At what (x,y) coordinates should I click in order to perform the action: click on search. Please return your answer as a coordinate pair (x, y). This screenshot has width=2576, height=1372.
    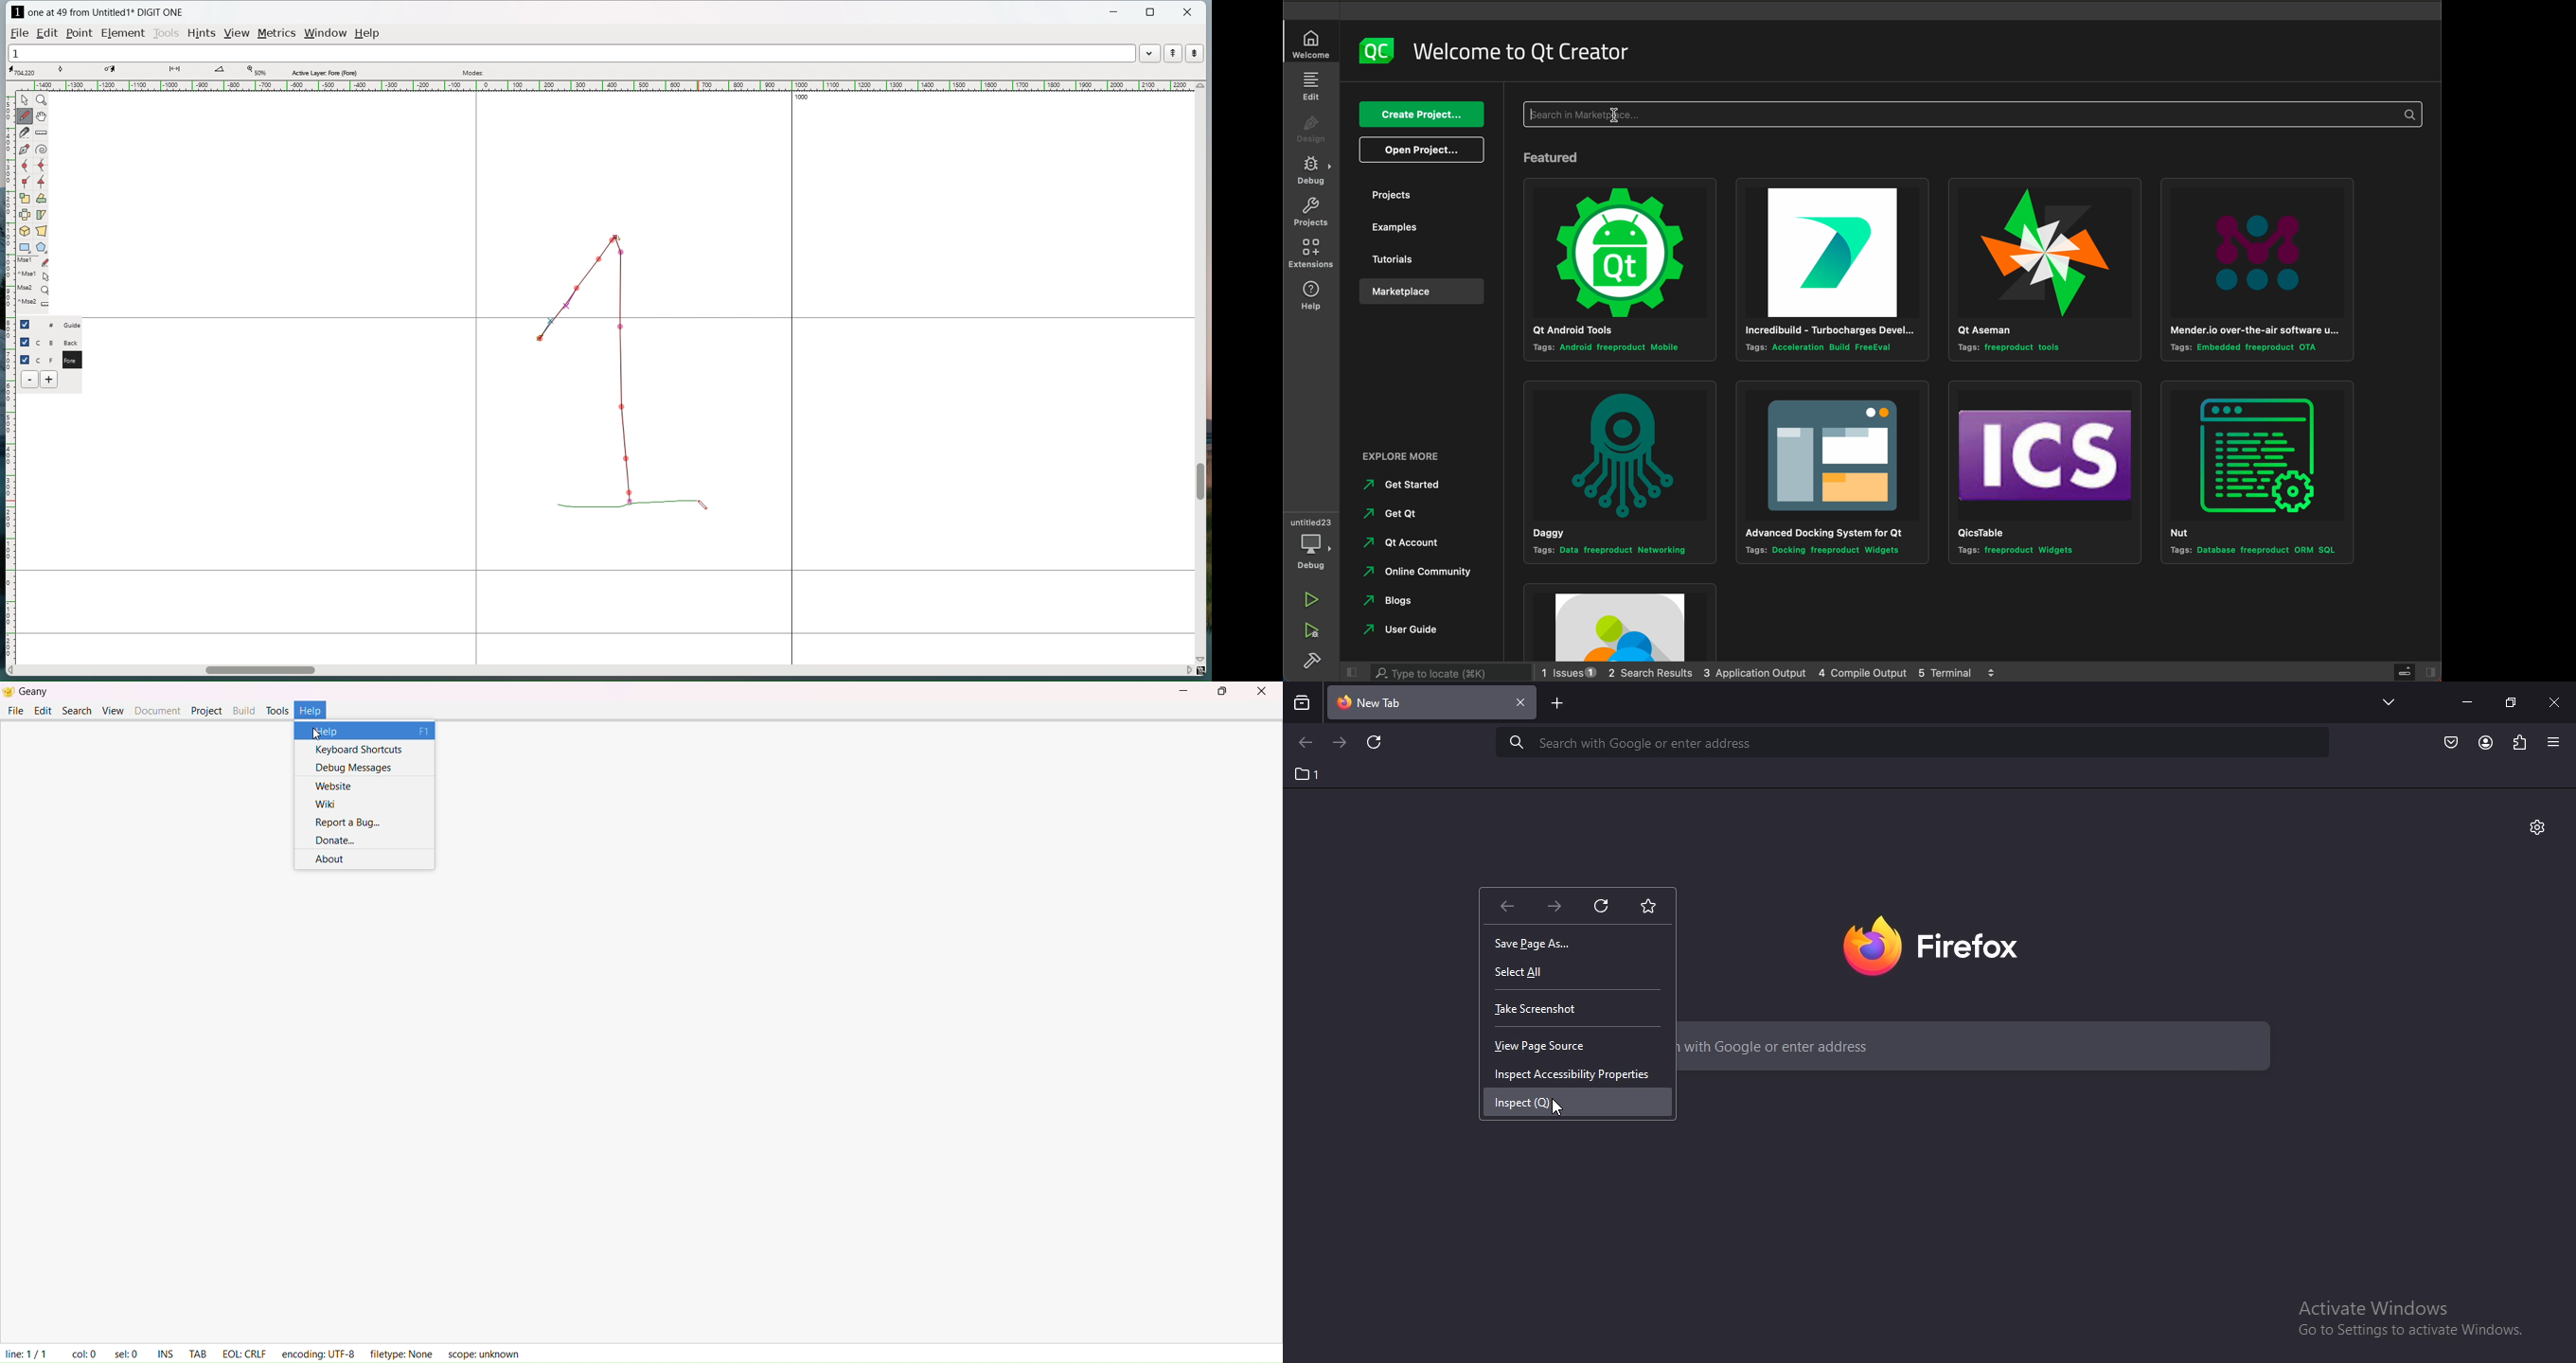
    Looking at the image, I should click on (1915, 742).